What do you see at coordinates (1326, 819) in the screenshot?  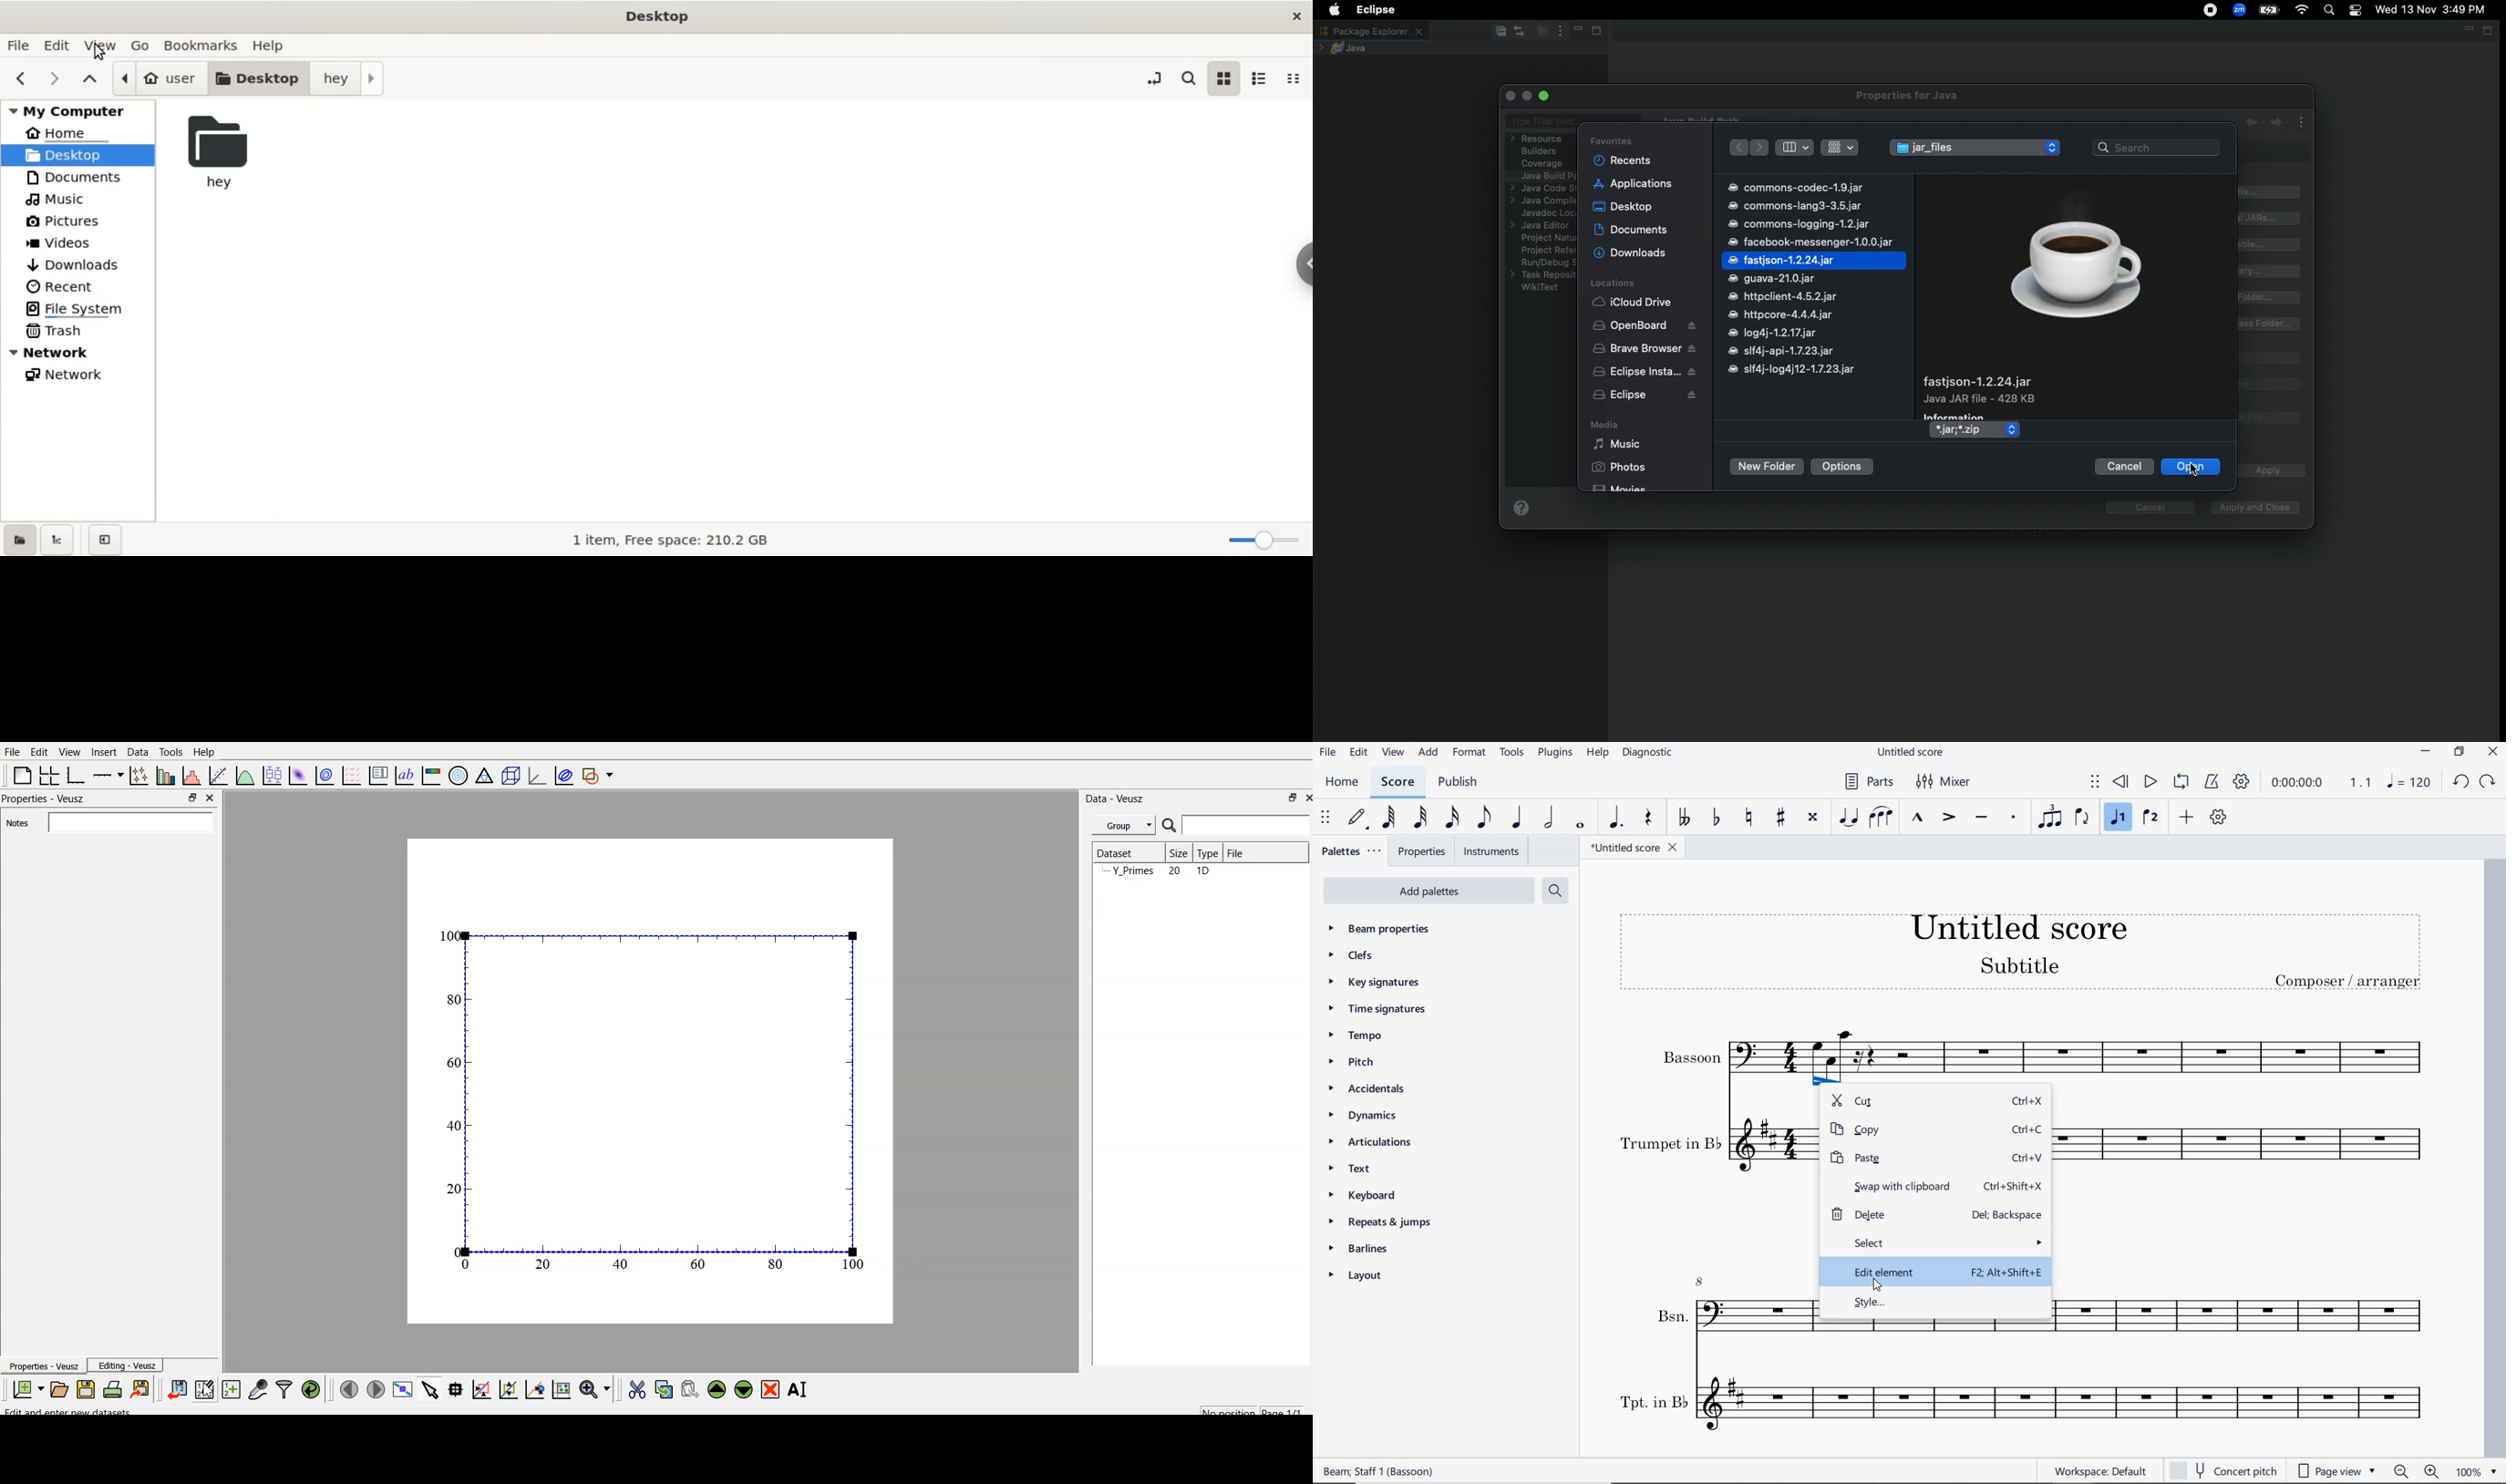 I see `select to move` at bounding box center [1326, 819].